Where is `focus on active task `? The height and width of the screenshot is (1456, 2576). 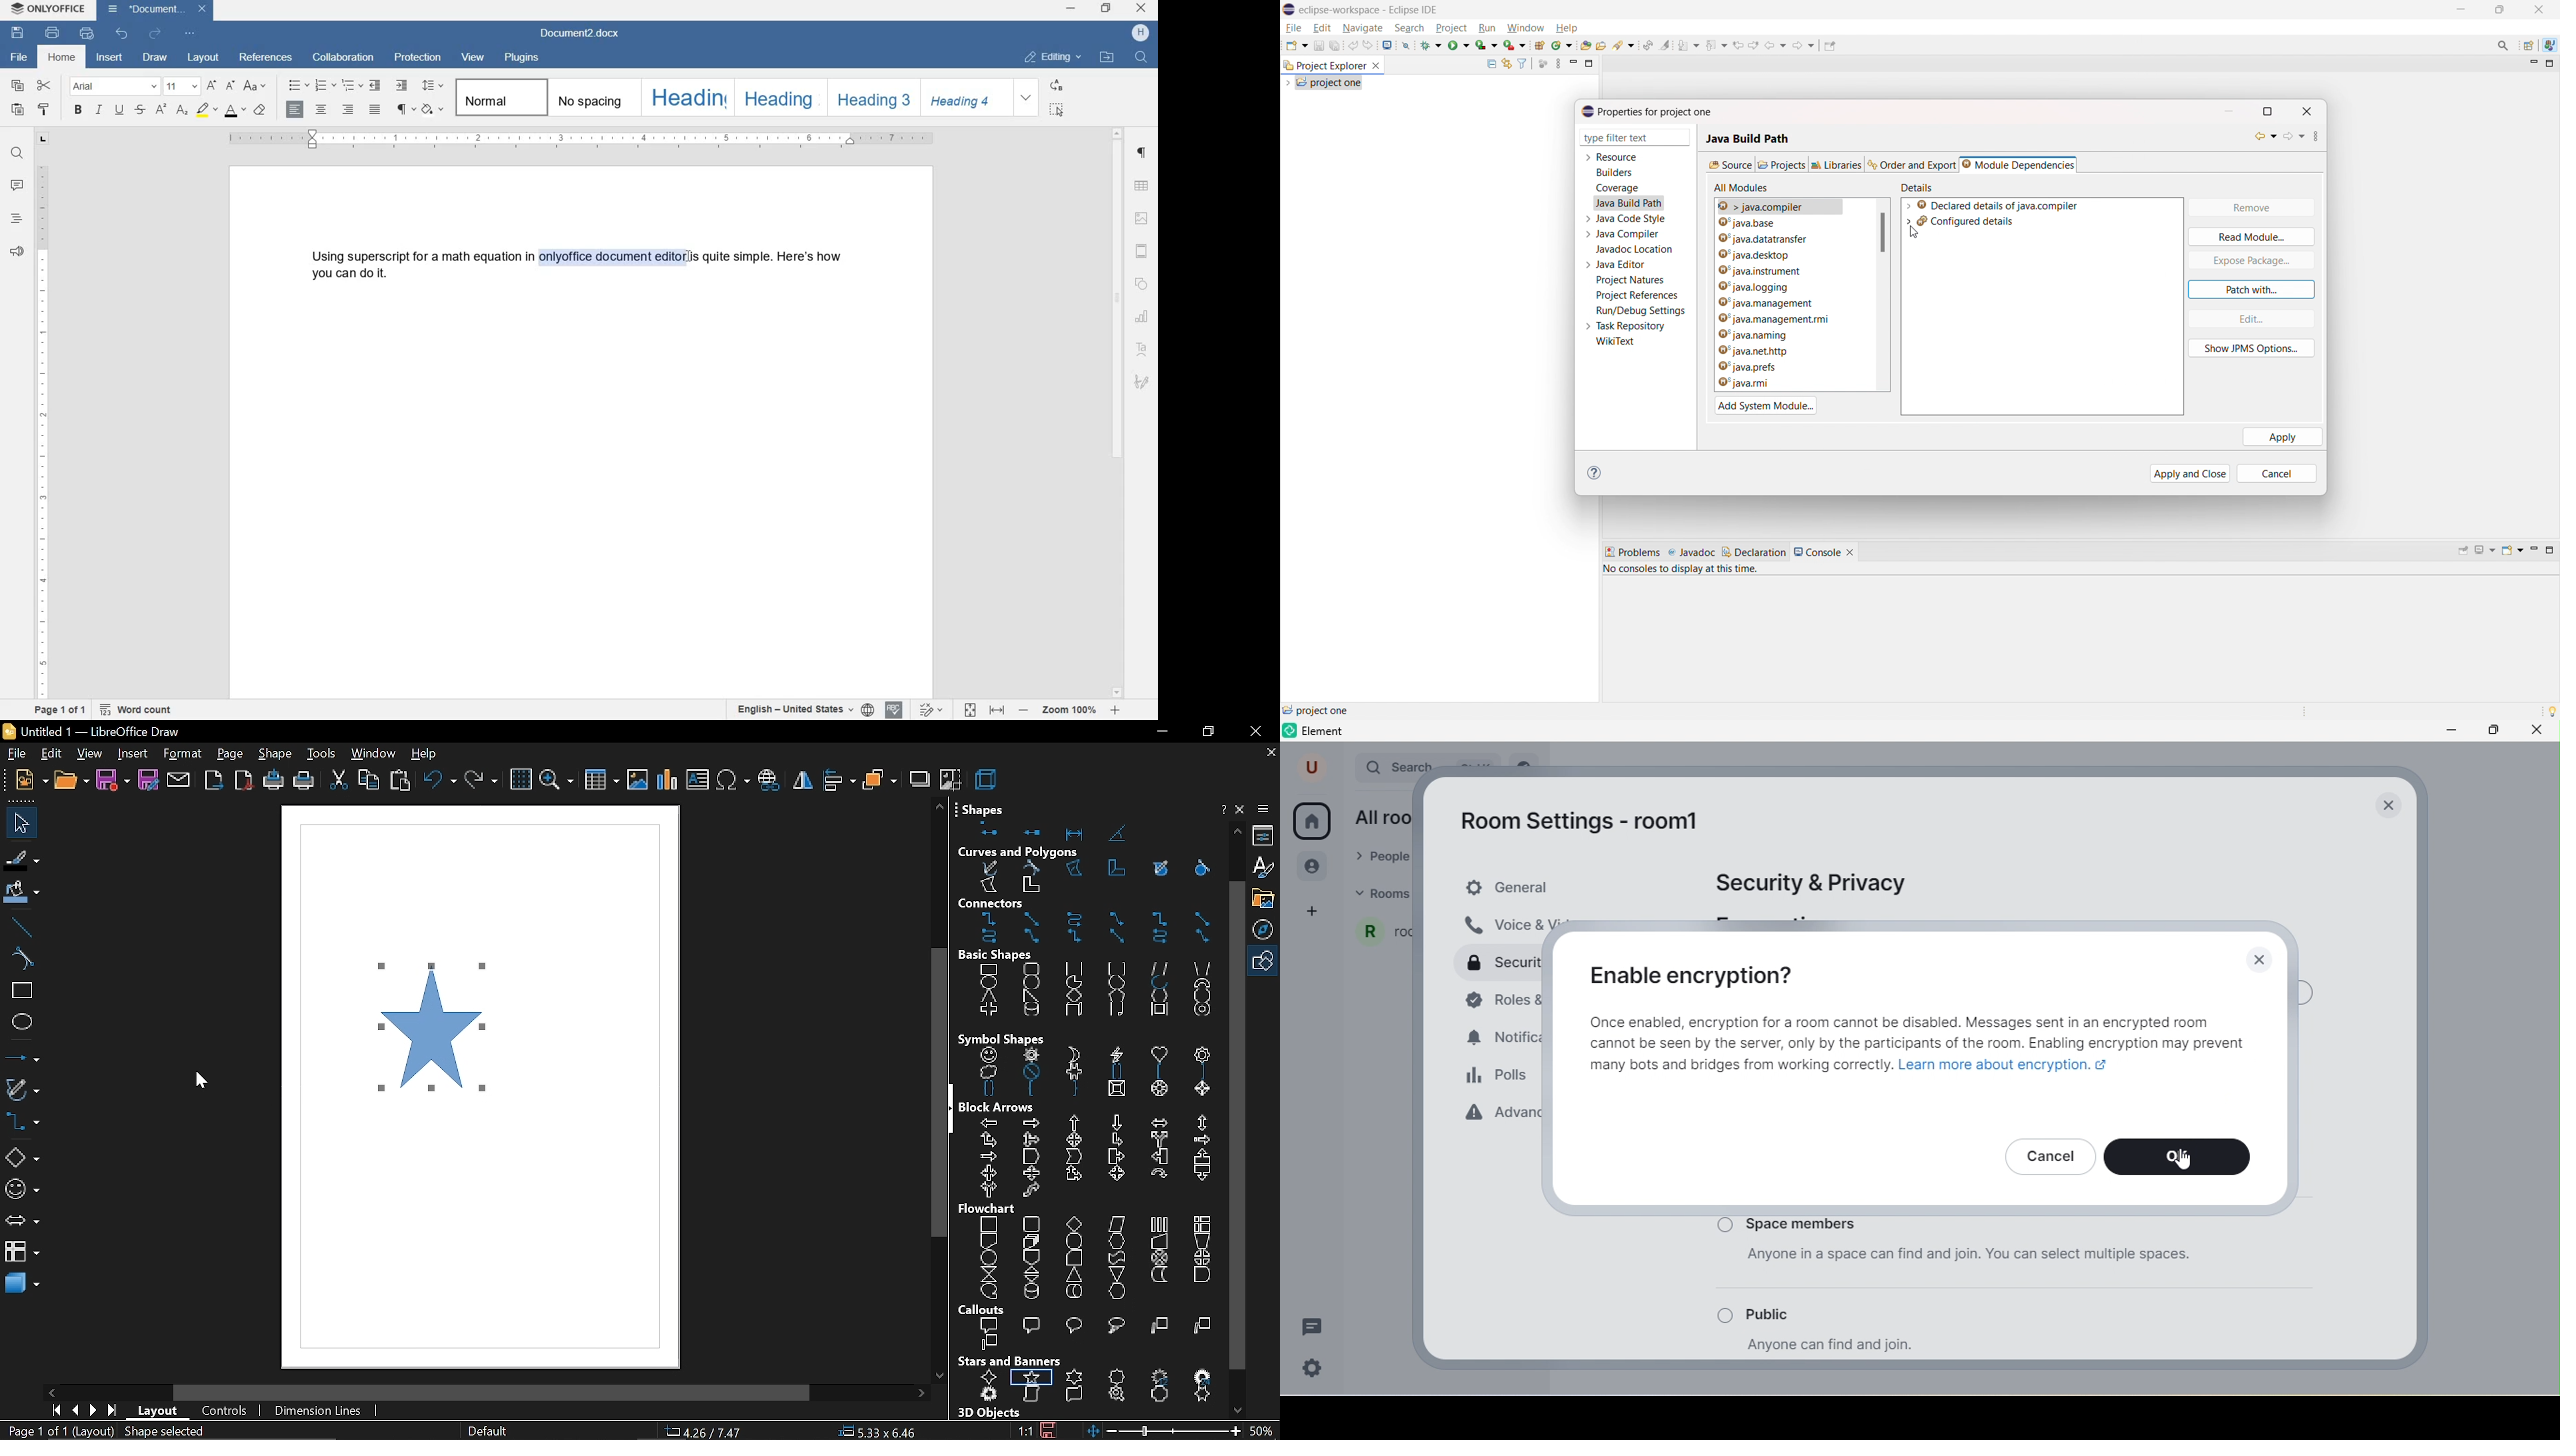 focus on active task  is located at coordinates (1543, 64).